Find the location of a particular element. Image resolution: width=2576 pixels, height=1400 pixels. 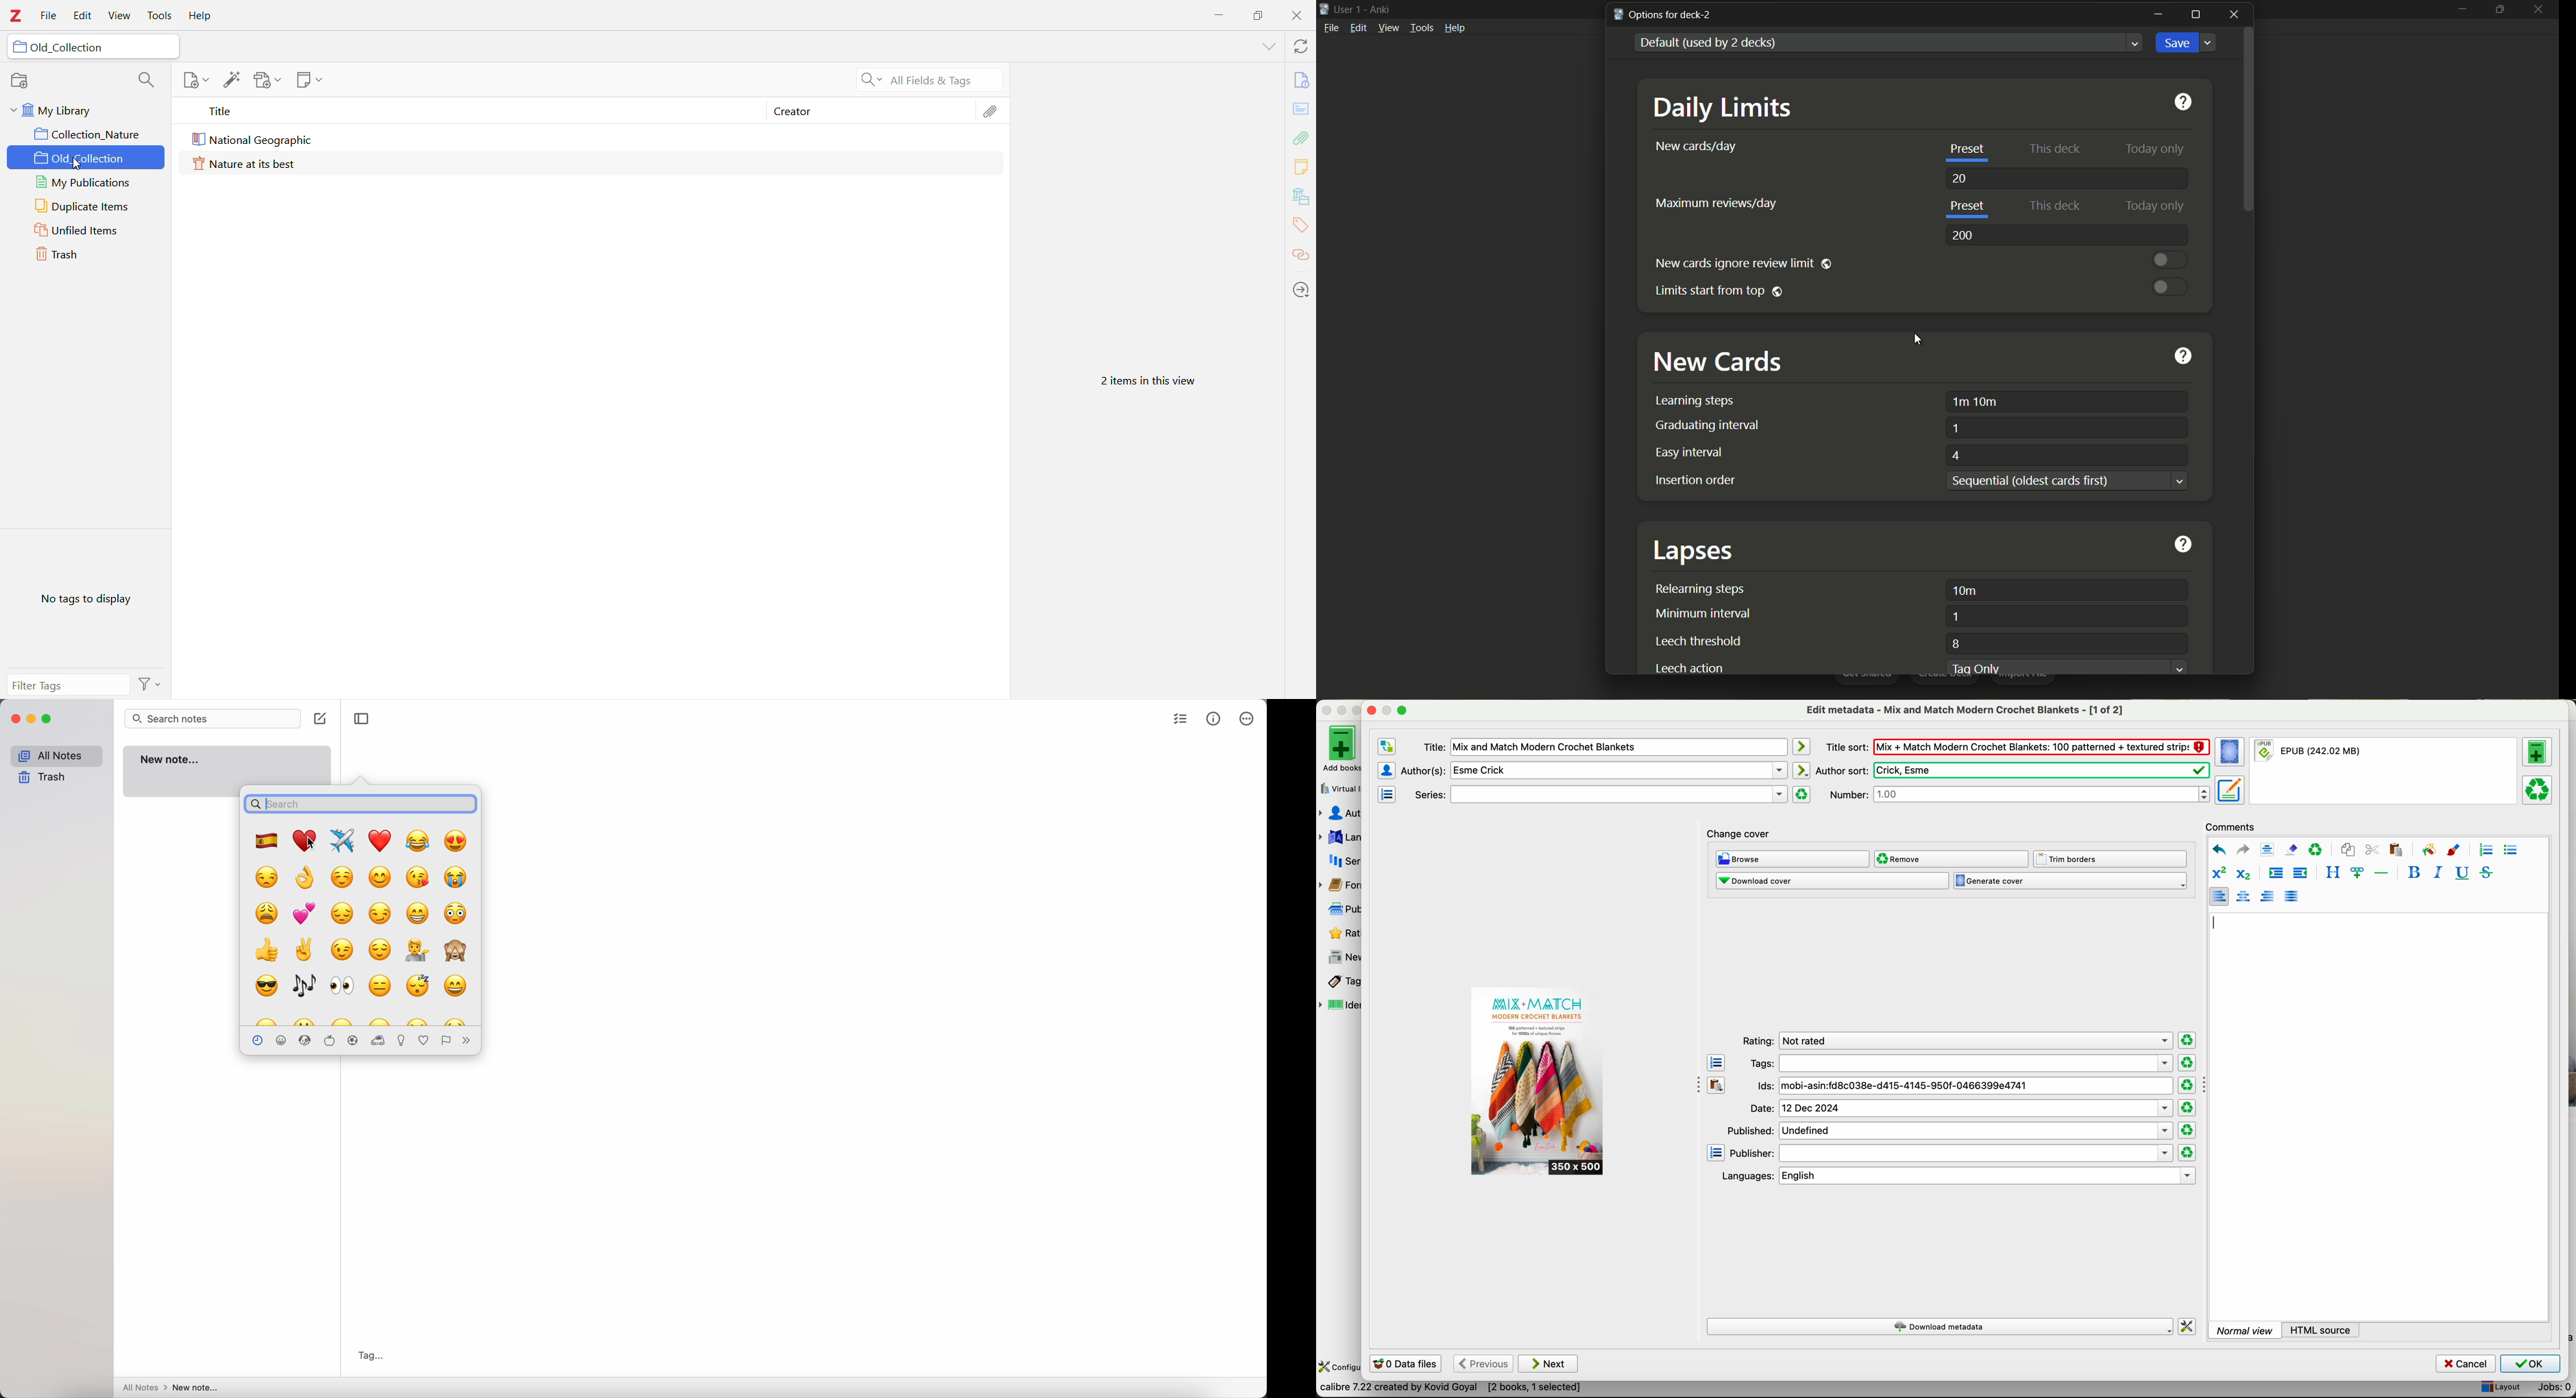

click on heart is located at coordinates (305, 840).